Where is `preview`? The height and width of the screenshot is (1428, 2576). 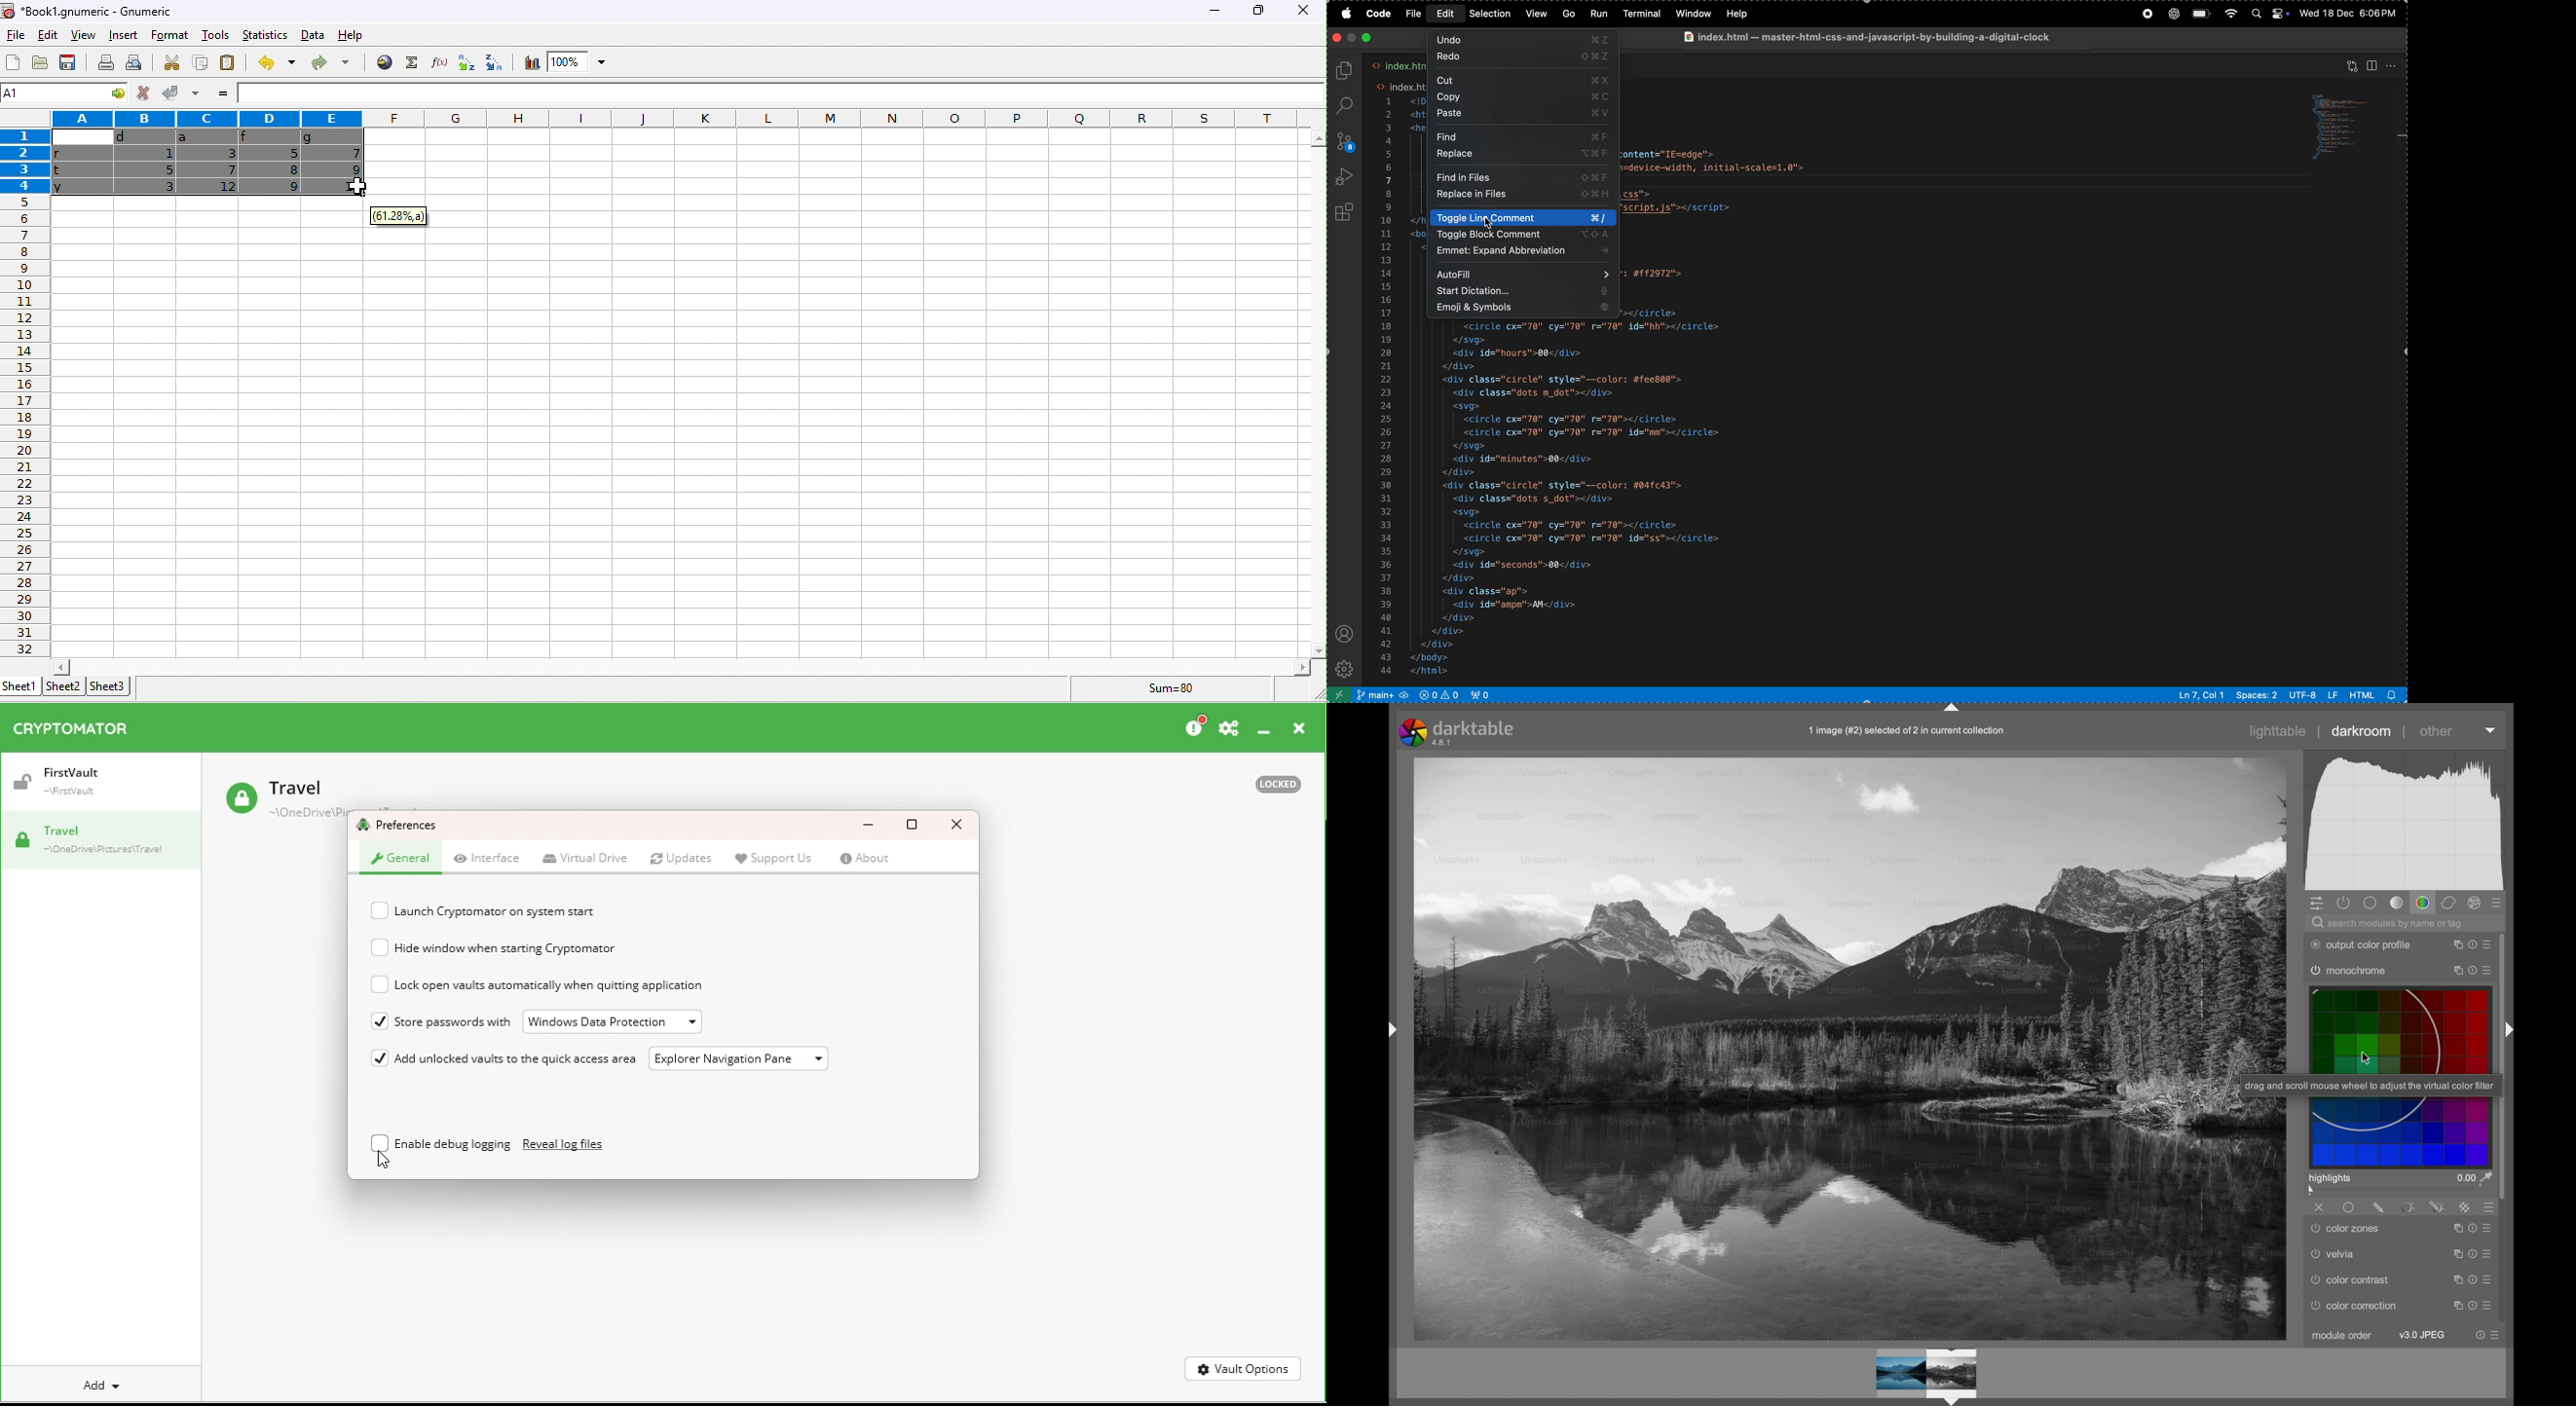
preview is located at coordinates (1924, 1375).